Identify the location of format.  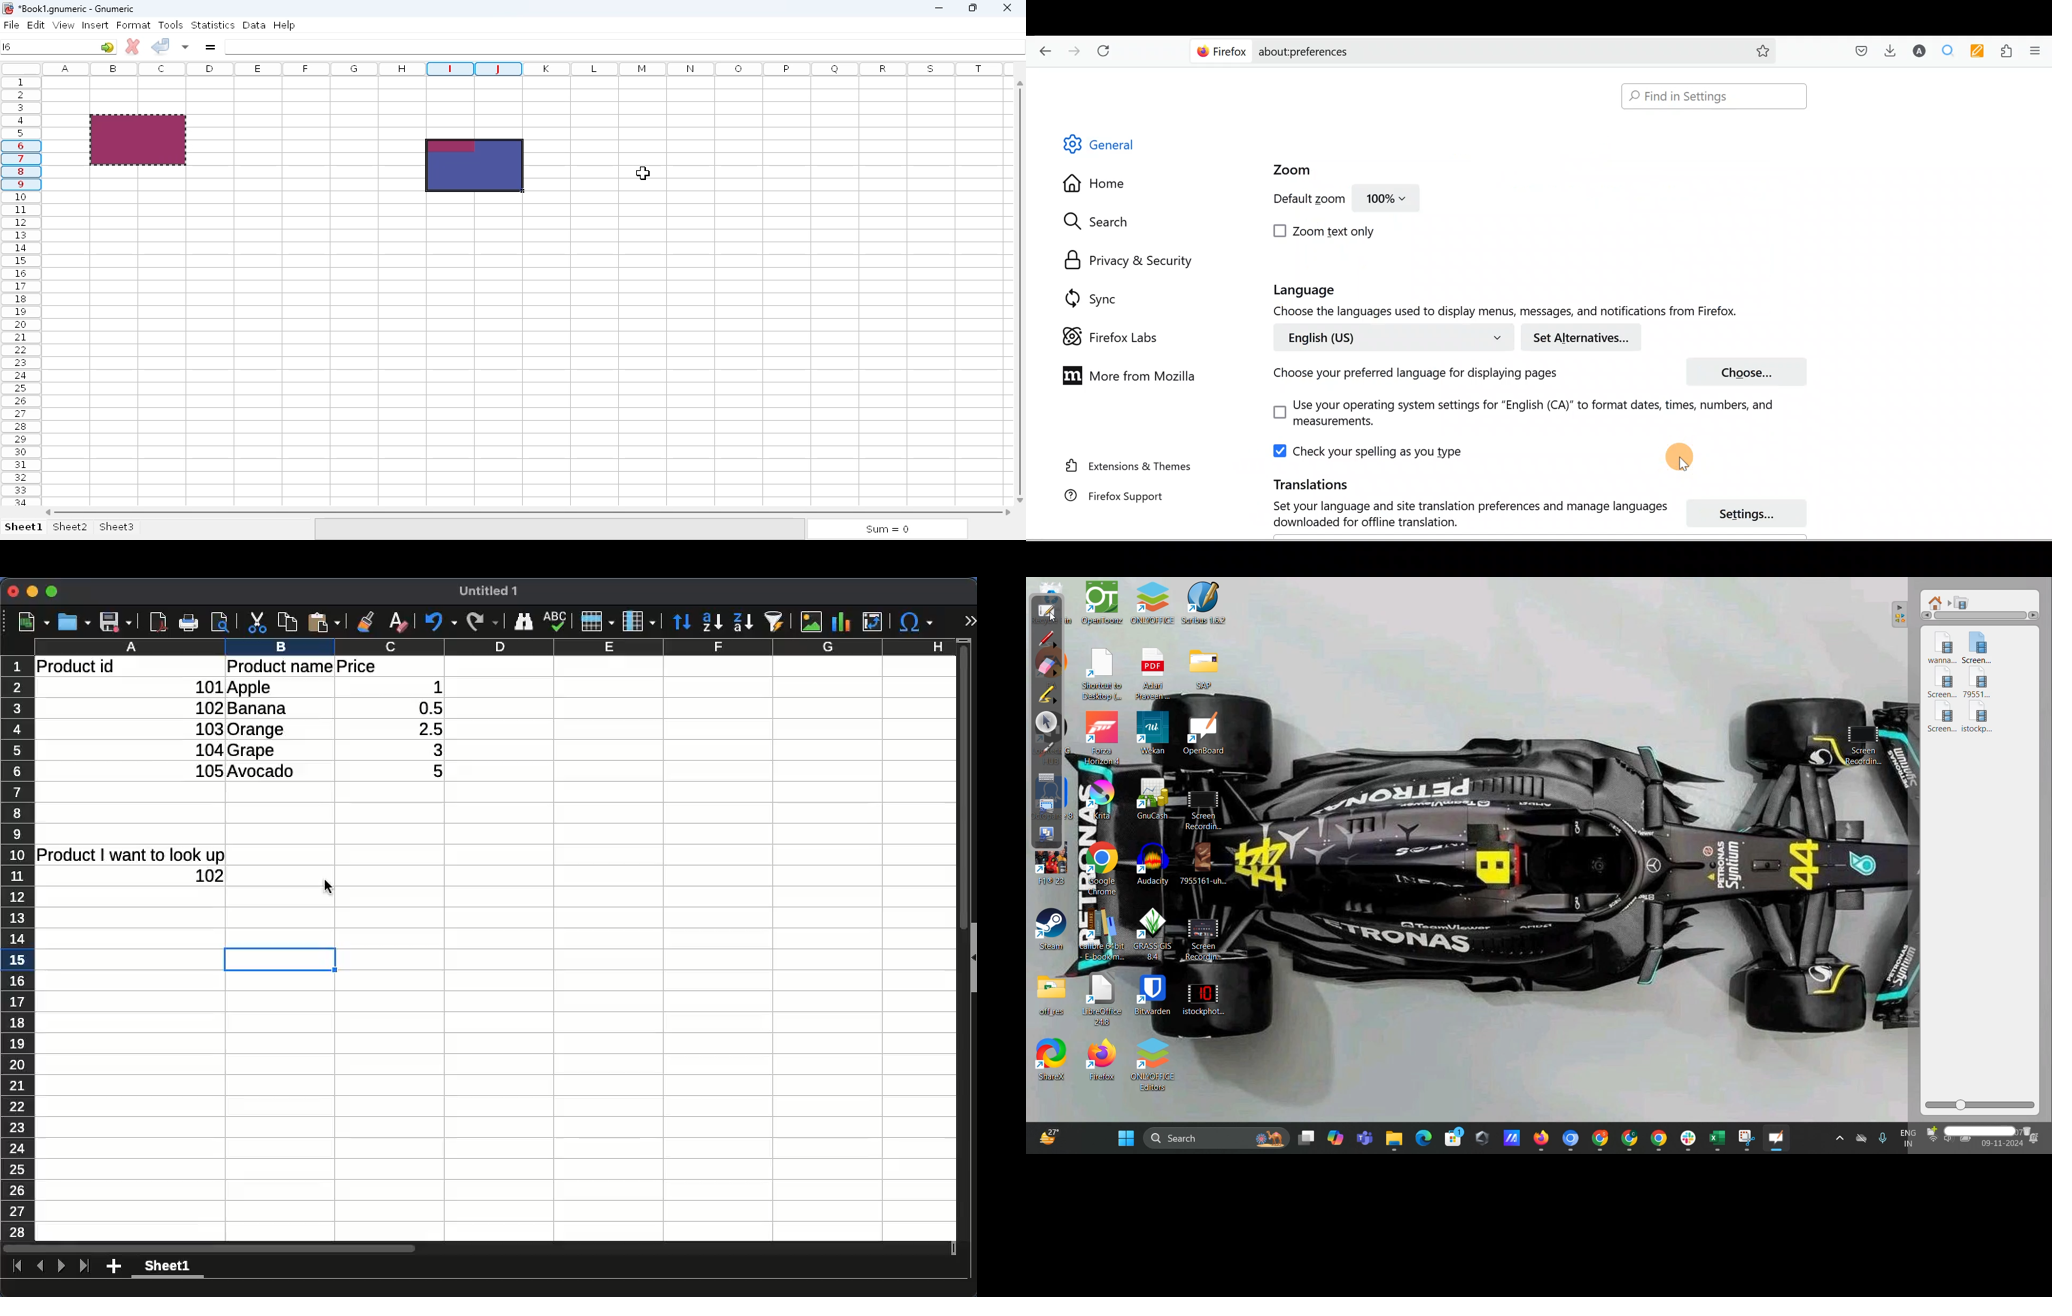
(134, 25).